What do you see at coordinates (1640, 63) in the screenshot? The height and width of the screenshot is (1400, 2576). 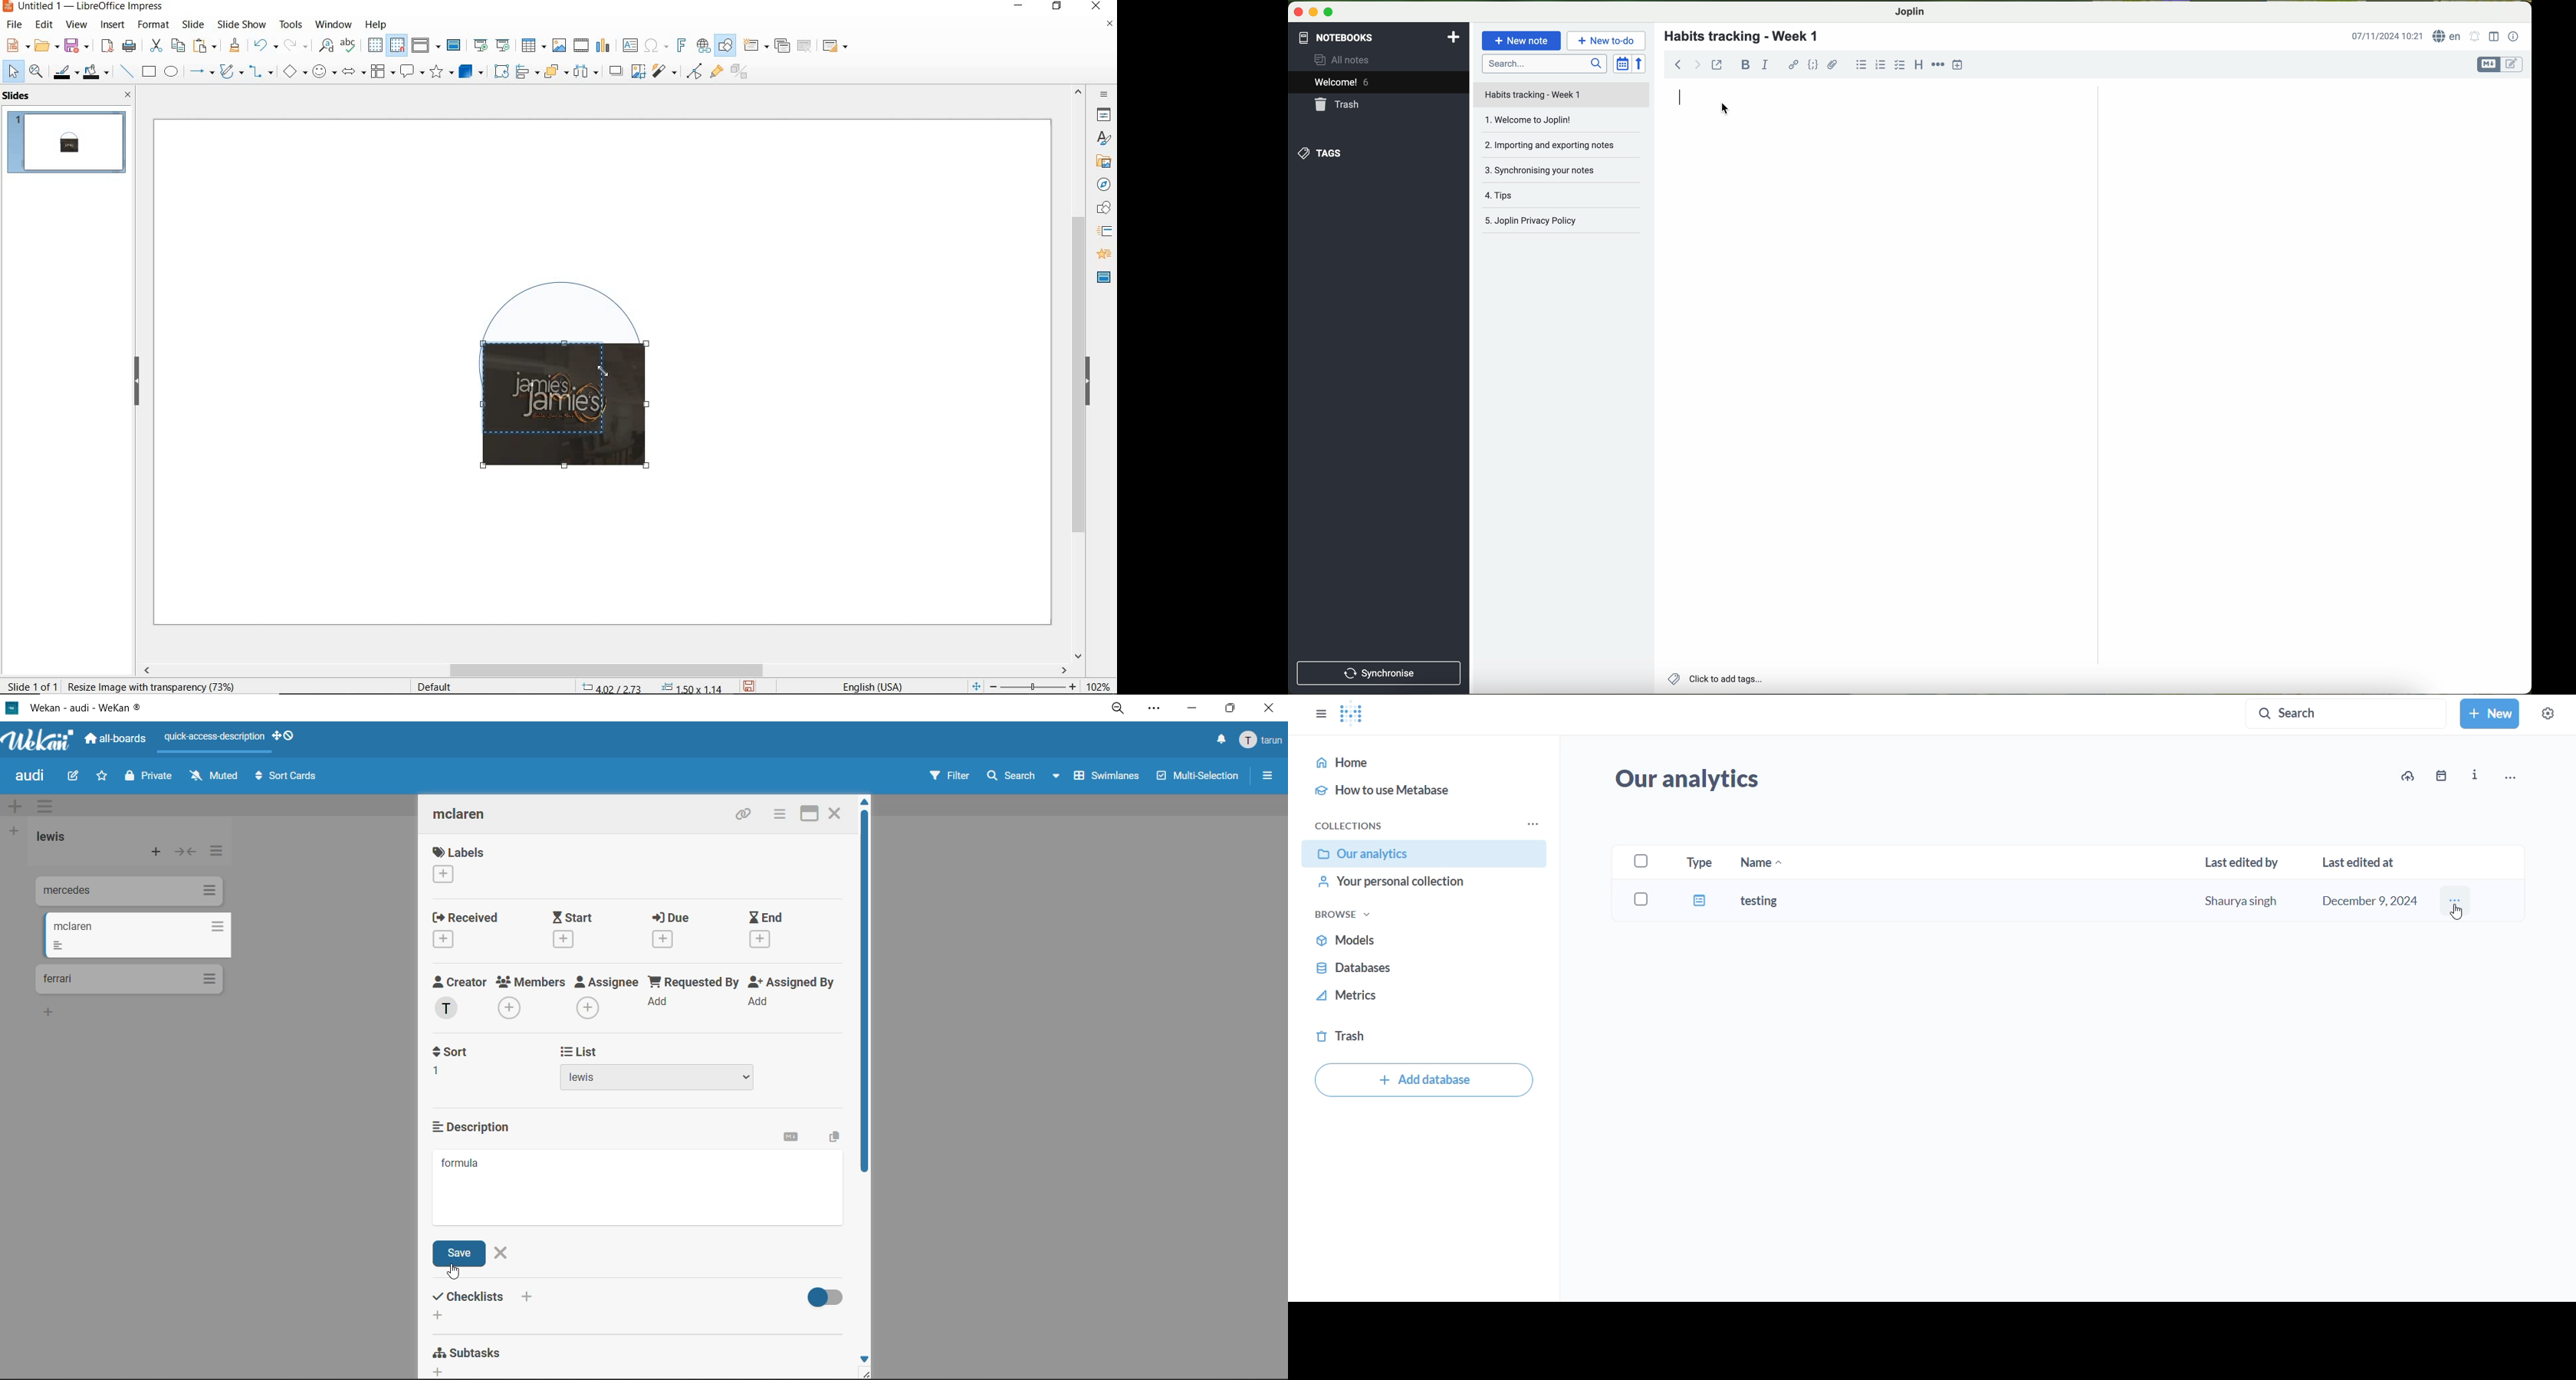 I see `reverse sort order` at bounding box center [1640, 63].